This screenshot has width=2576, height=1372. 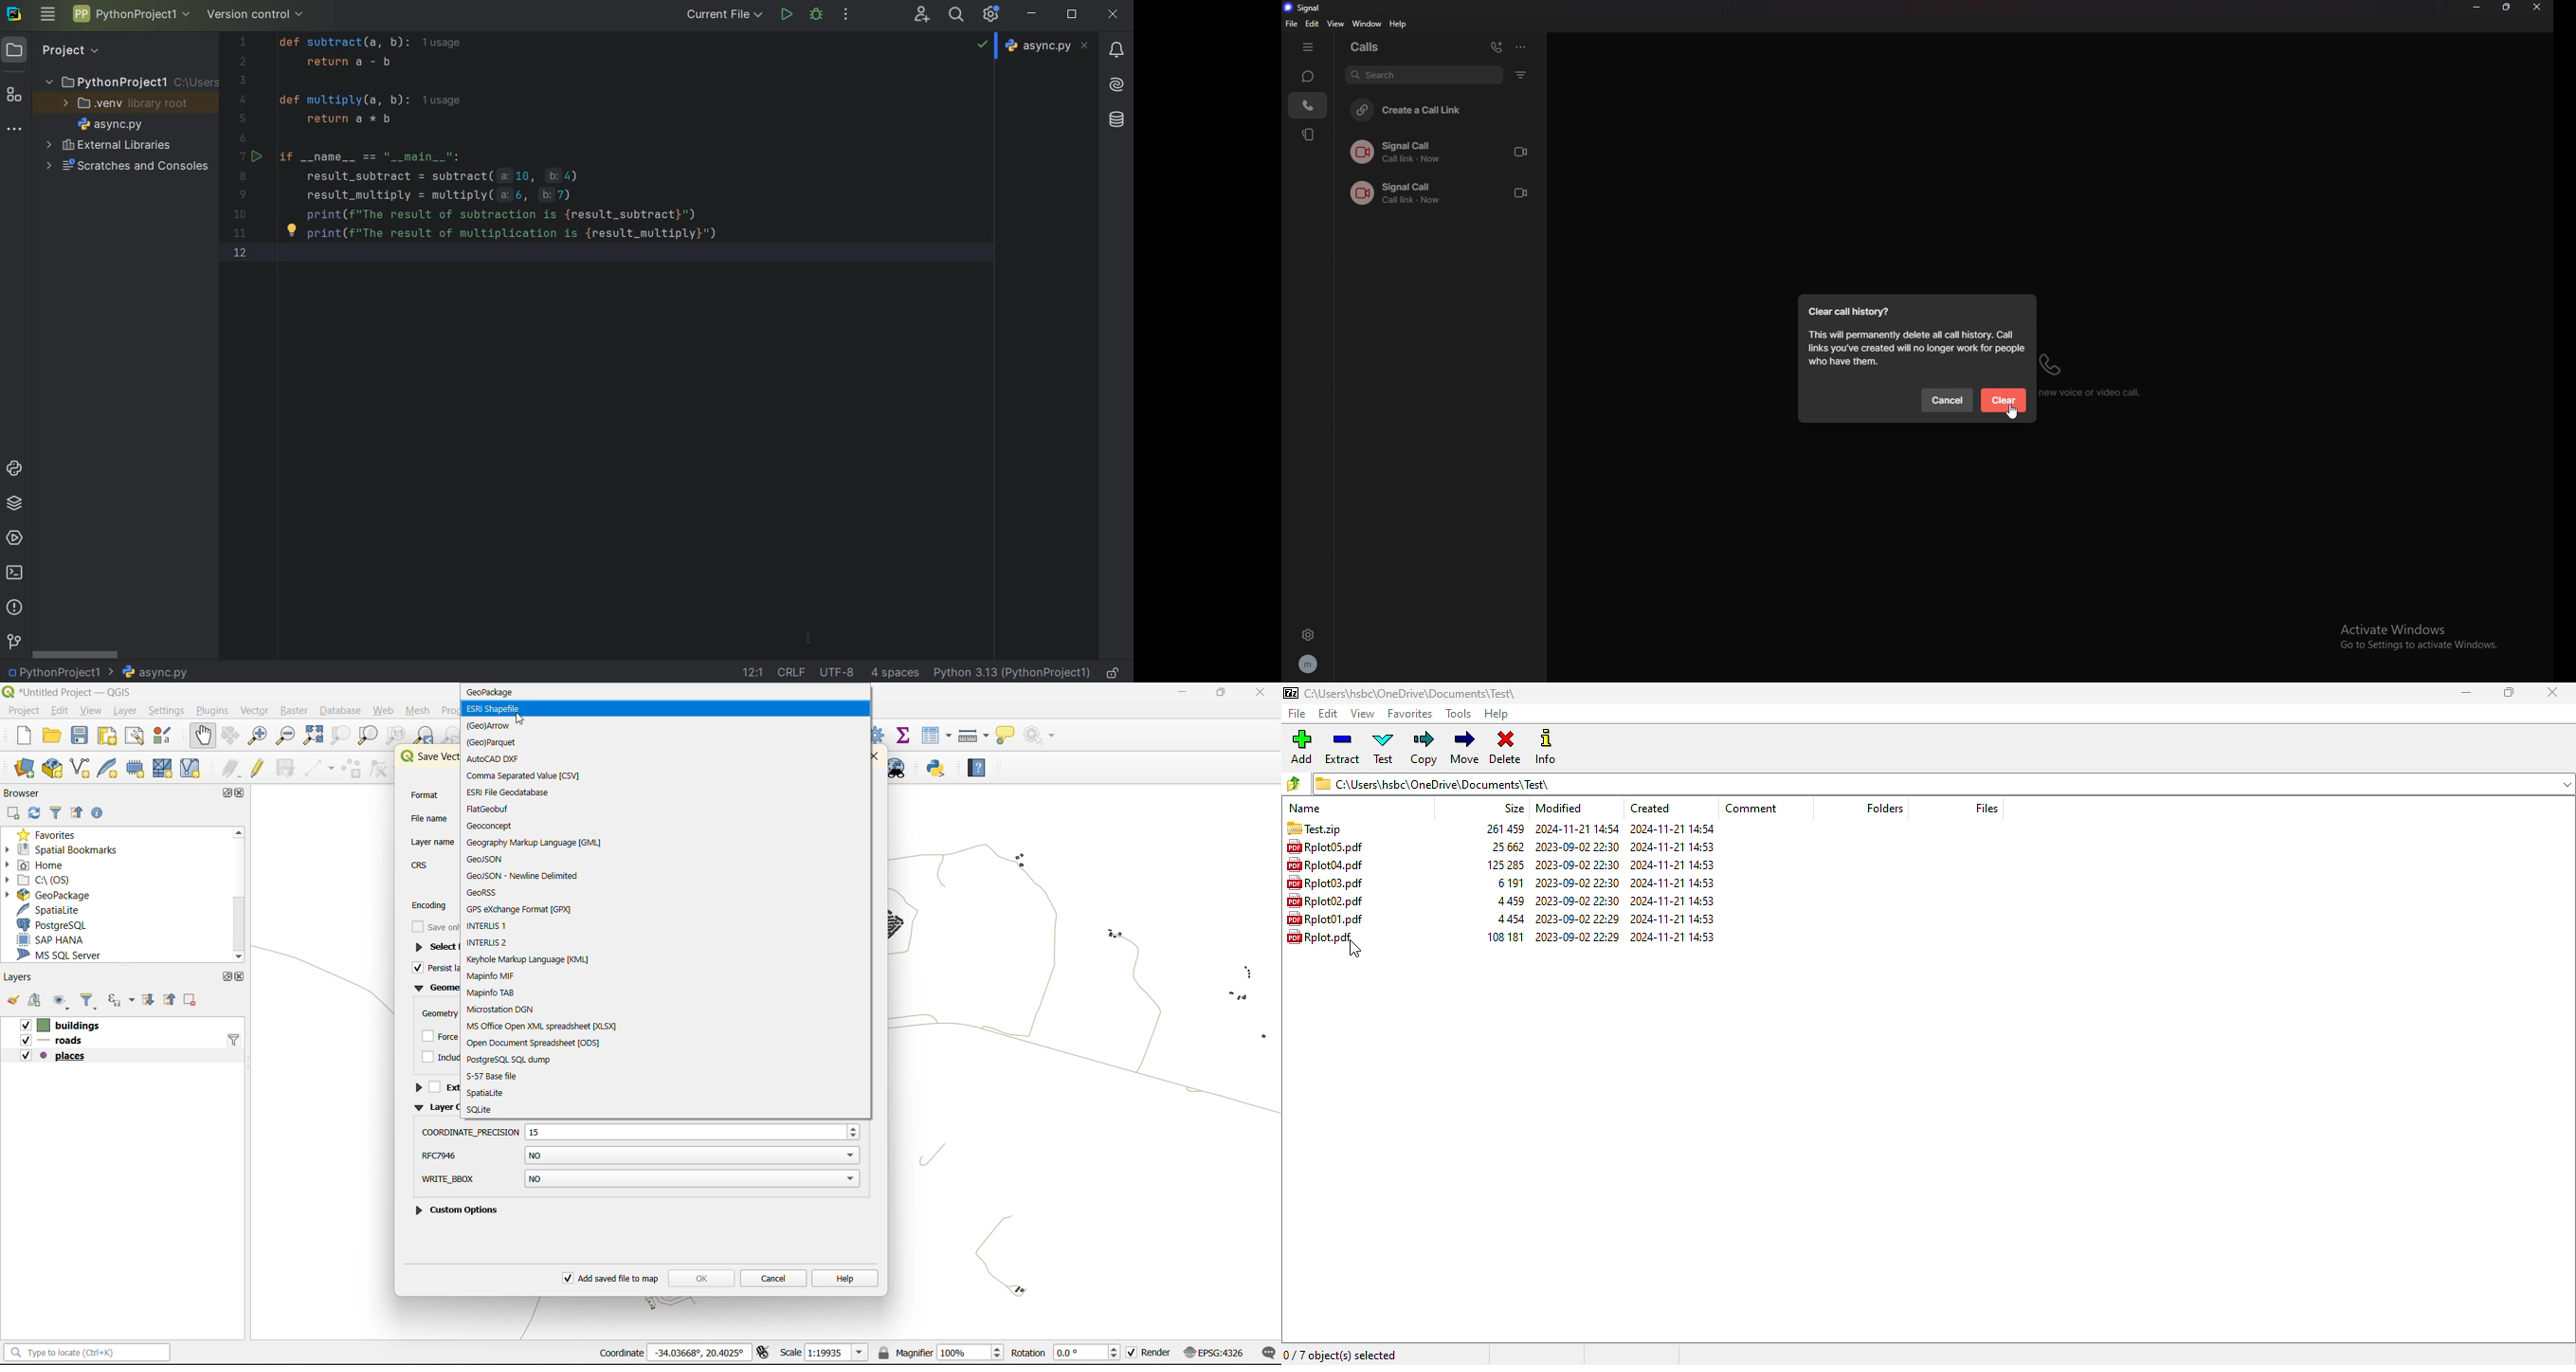 What do you see at coordinates (2004, 400) in the screenshot?
I see `clear` at bounding box center [2004, 400].